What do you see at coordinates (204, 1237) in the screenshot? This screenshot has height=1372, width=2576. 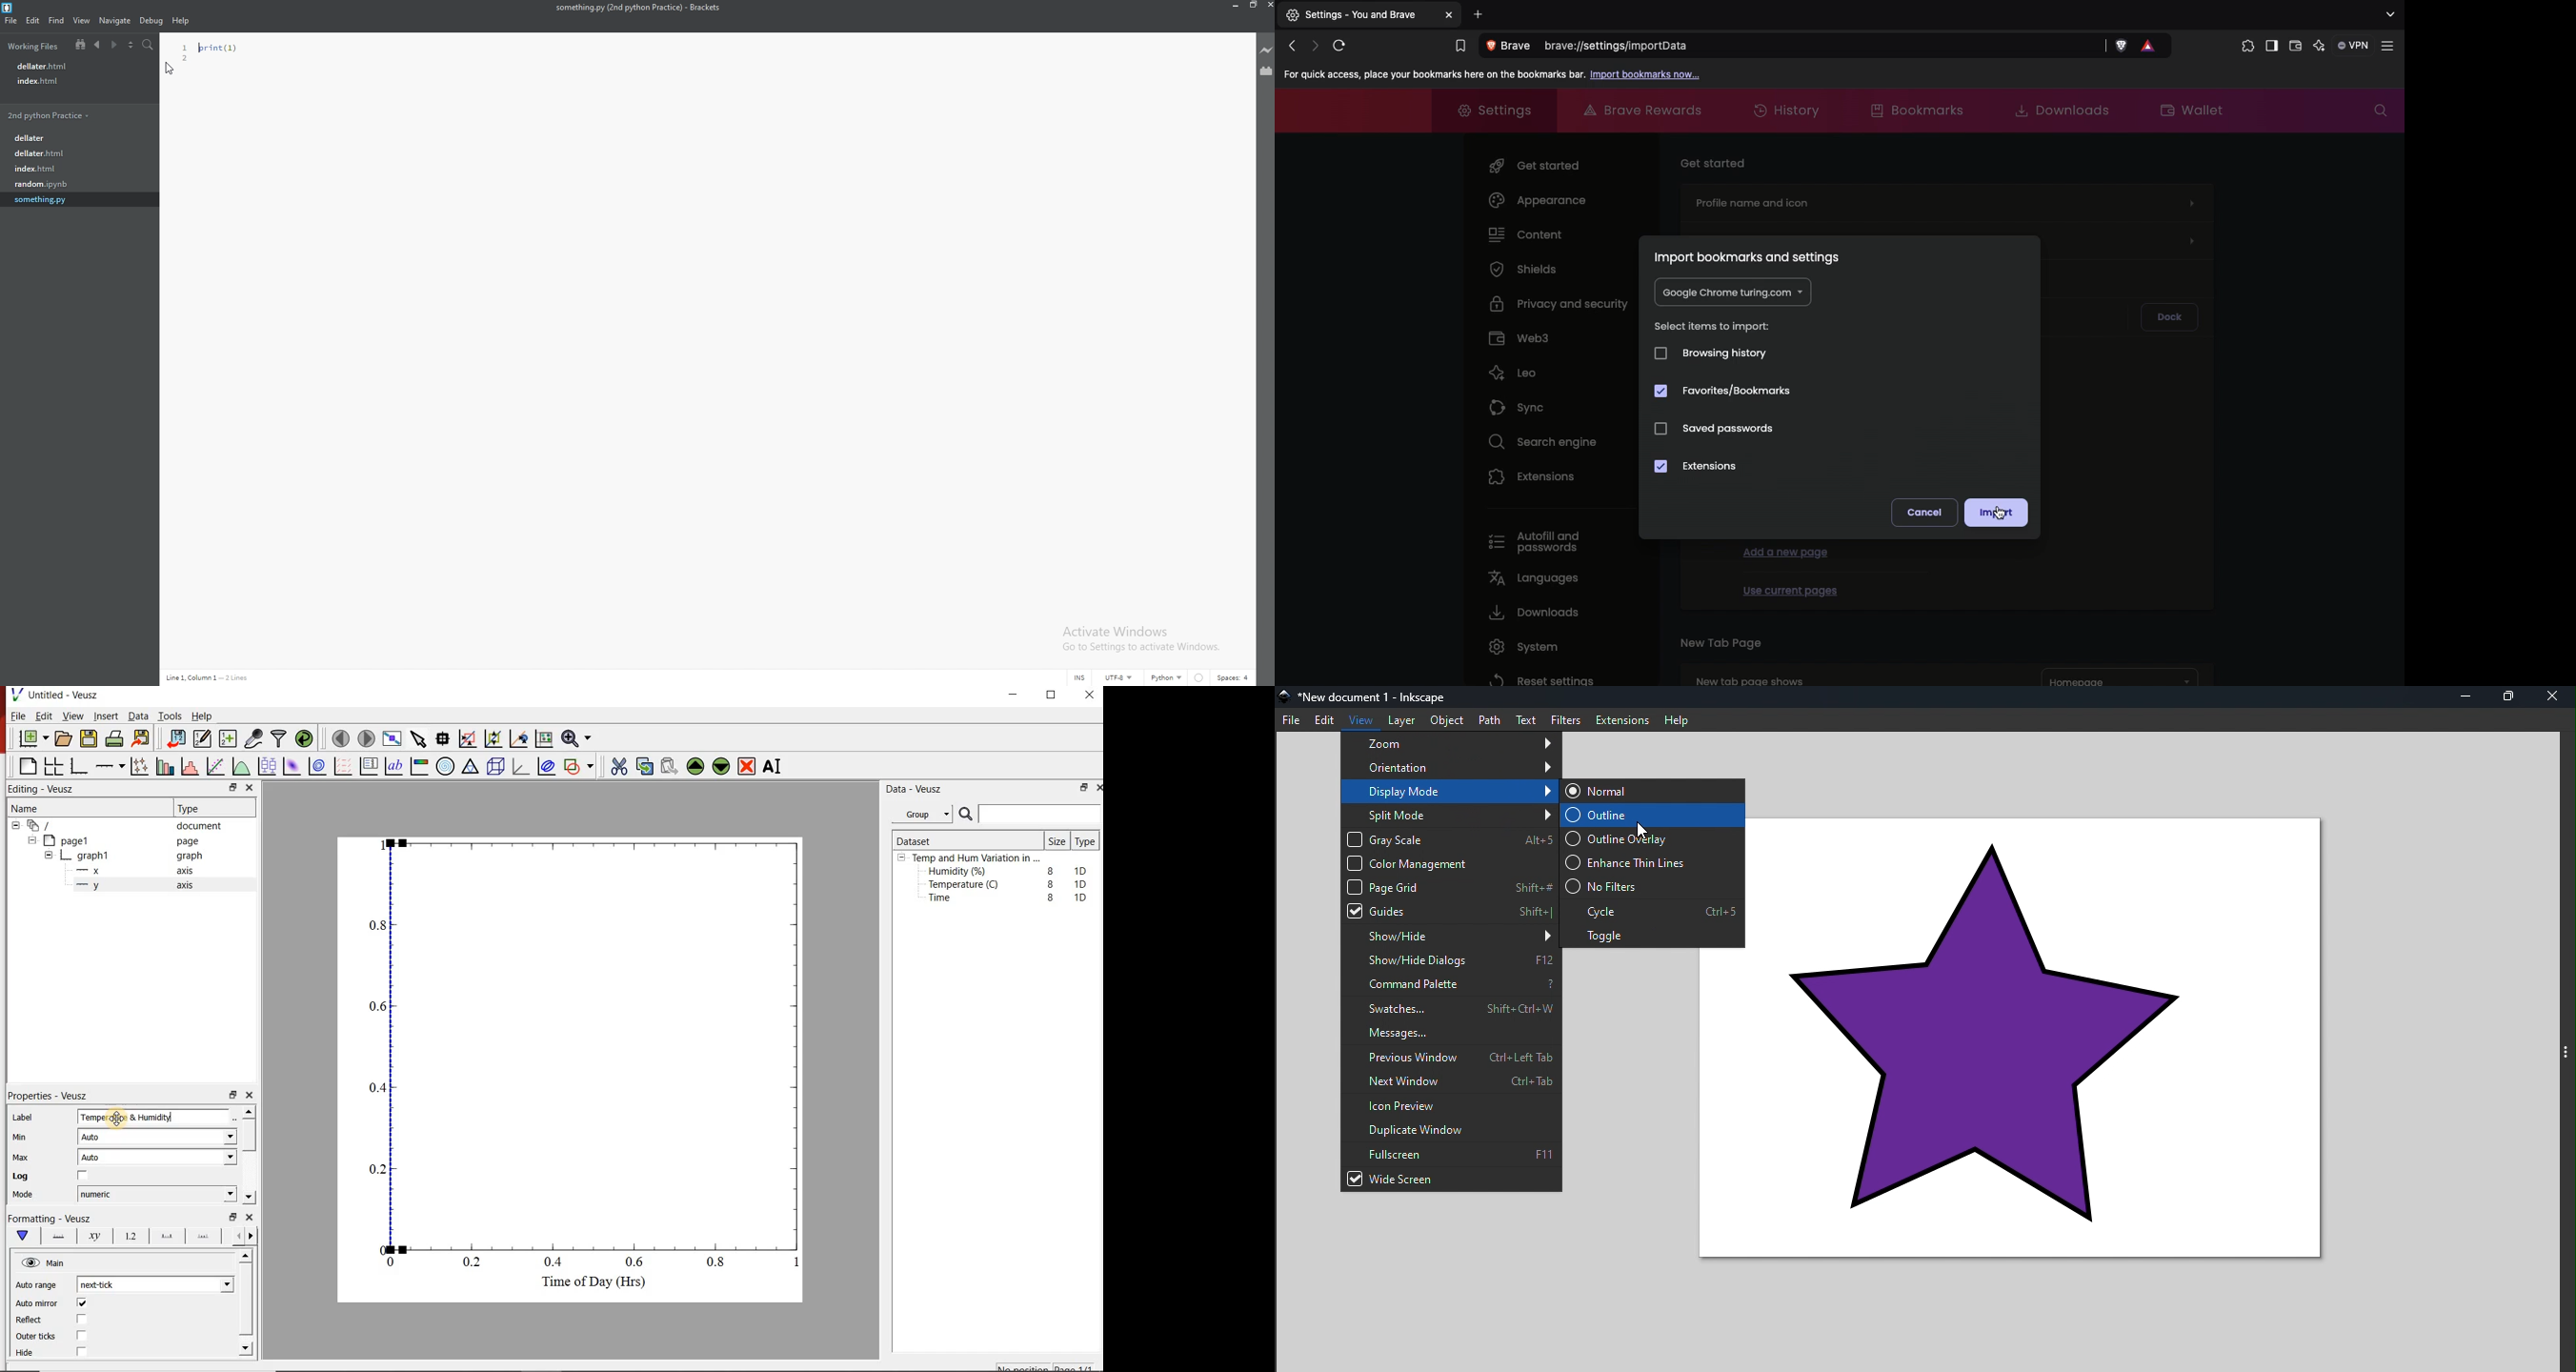 I see `minor ticks` at bounding box center [204, 1237].